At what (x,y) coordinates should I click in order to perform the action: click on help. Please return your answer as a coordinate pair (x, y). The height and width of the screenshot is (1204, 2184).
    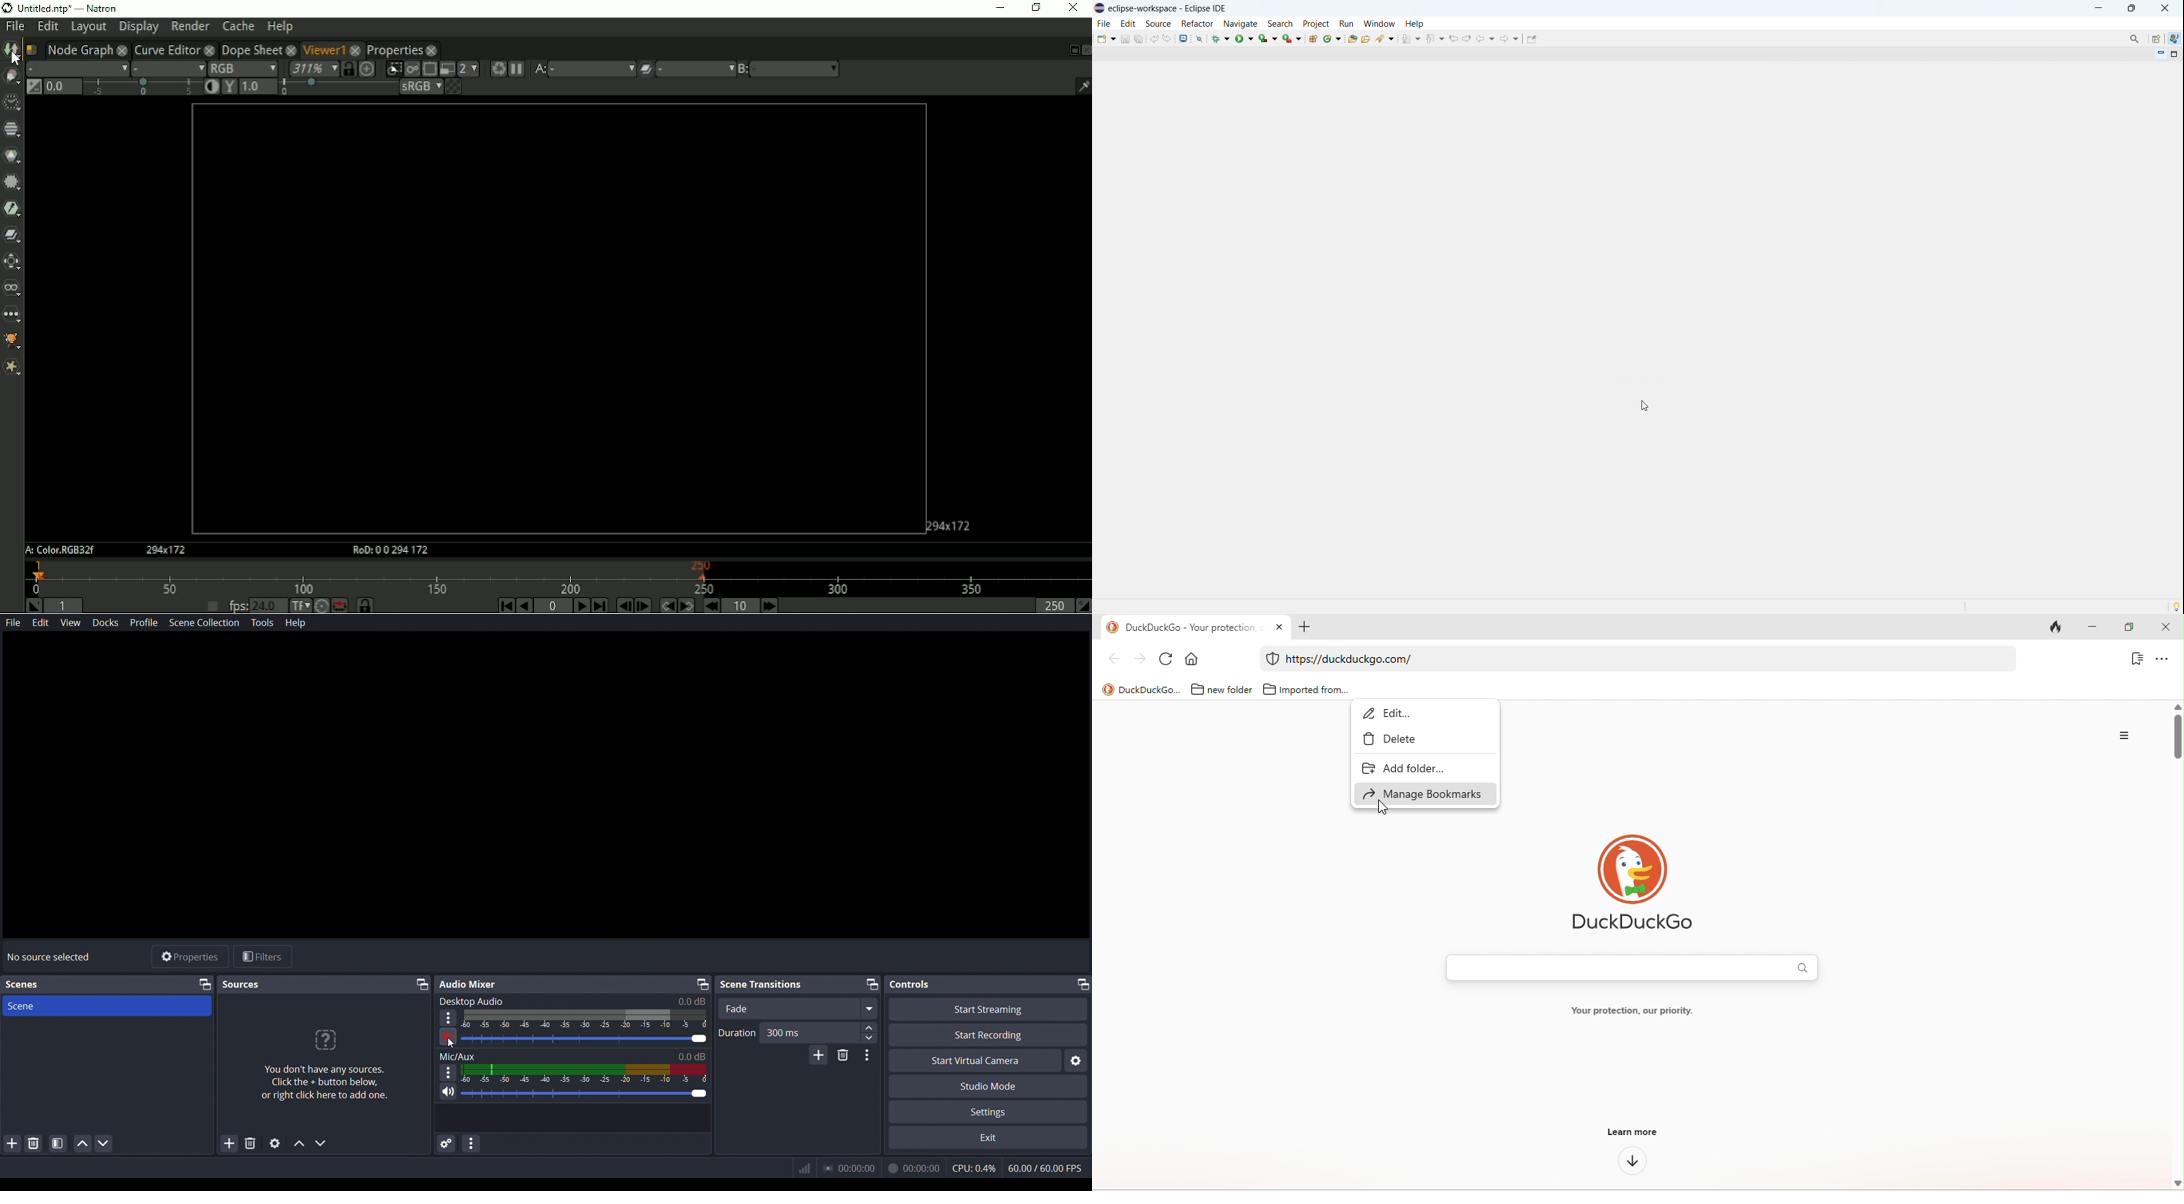
    Looking at the image, I should click on (297, 624).